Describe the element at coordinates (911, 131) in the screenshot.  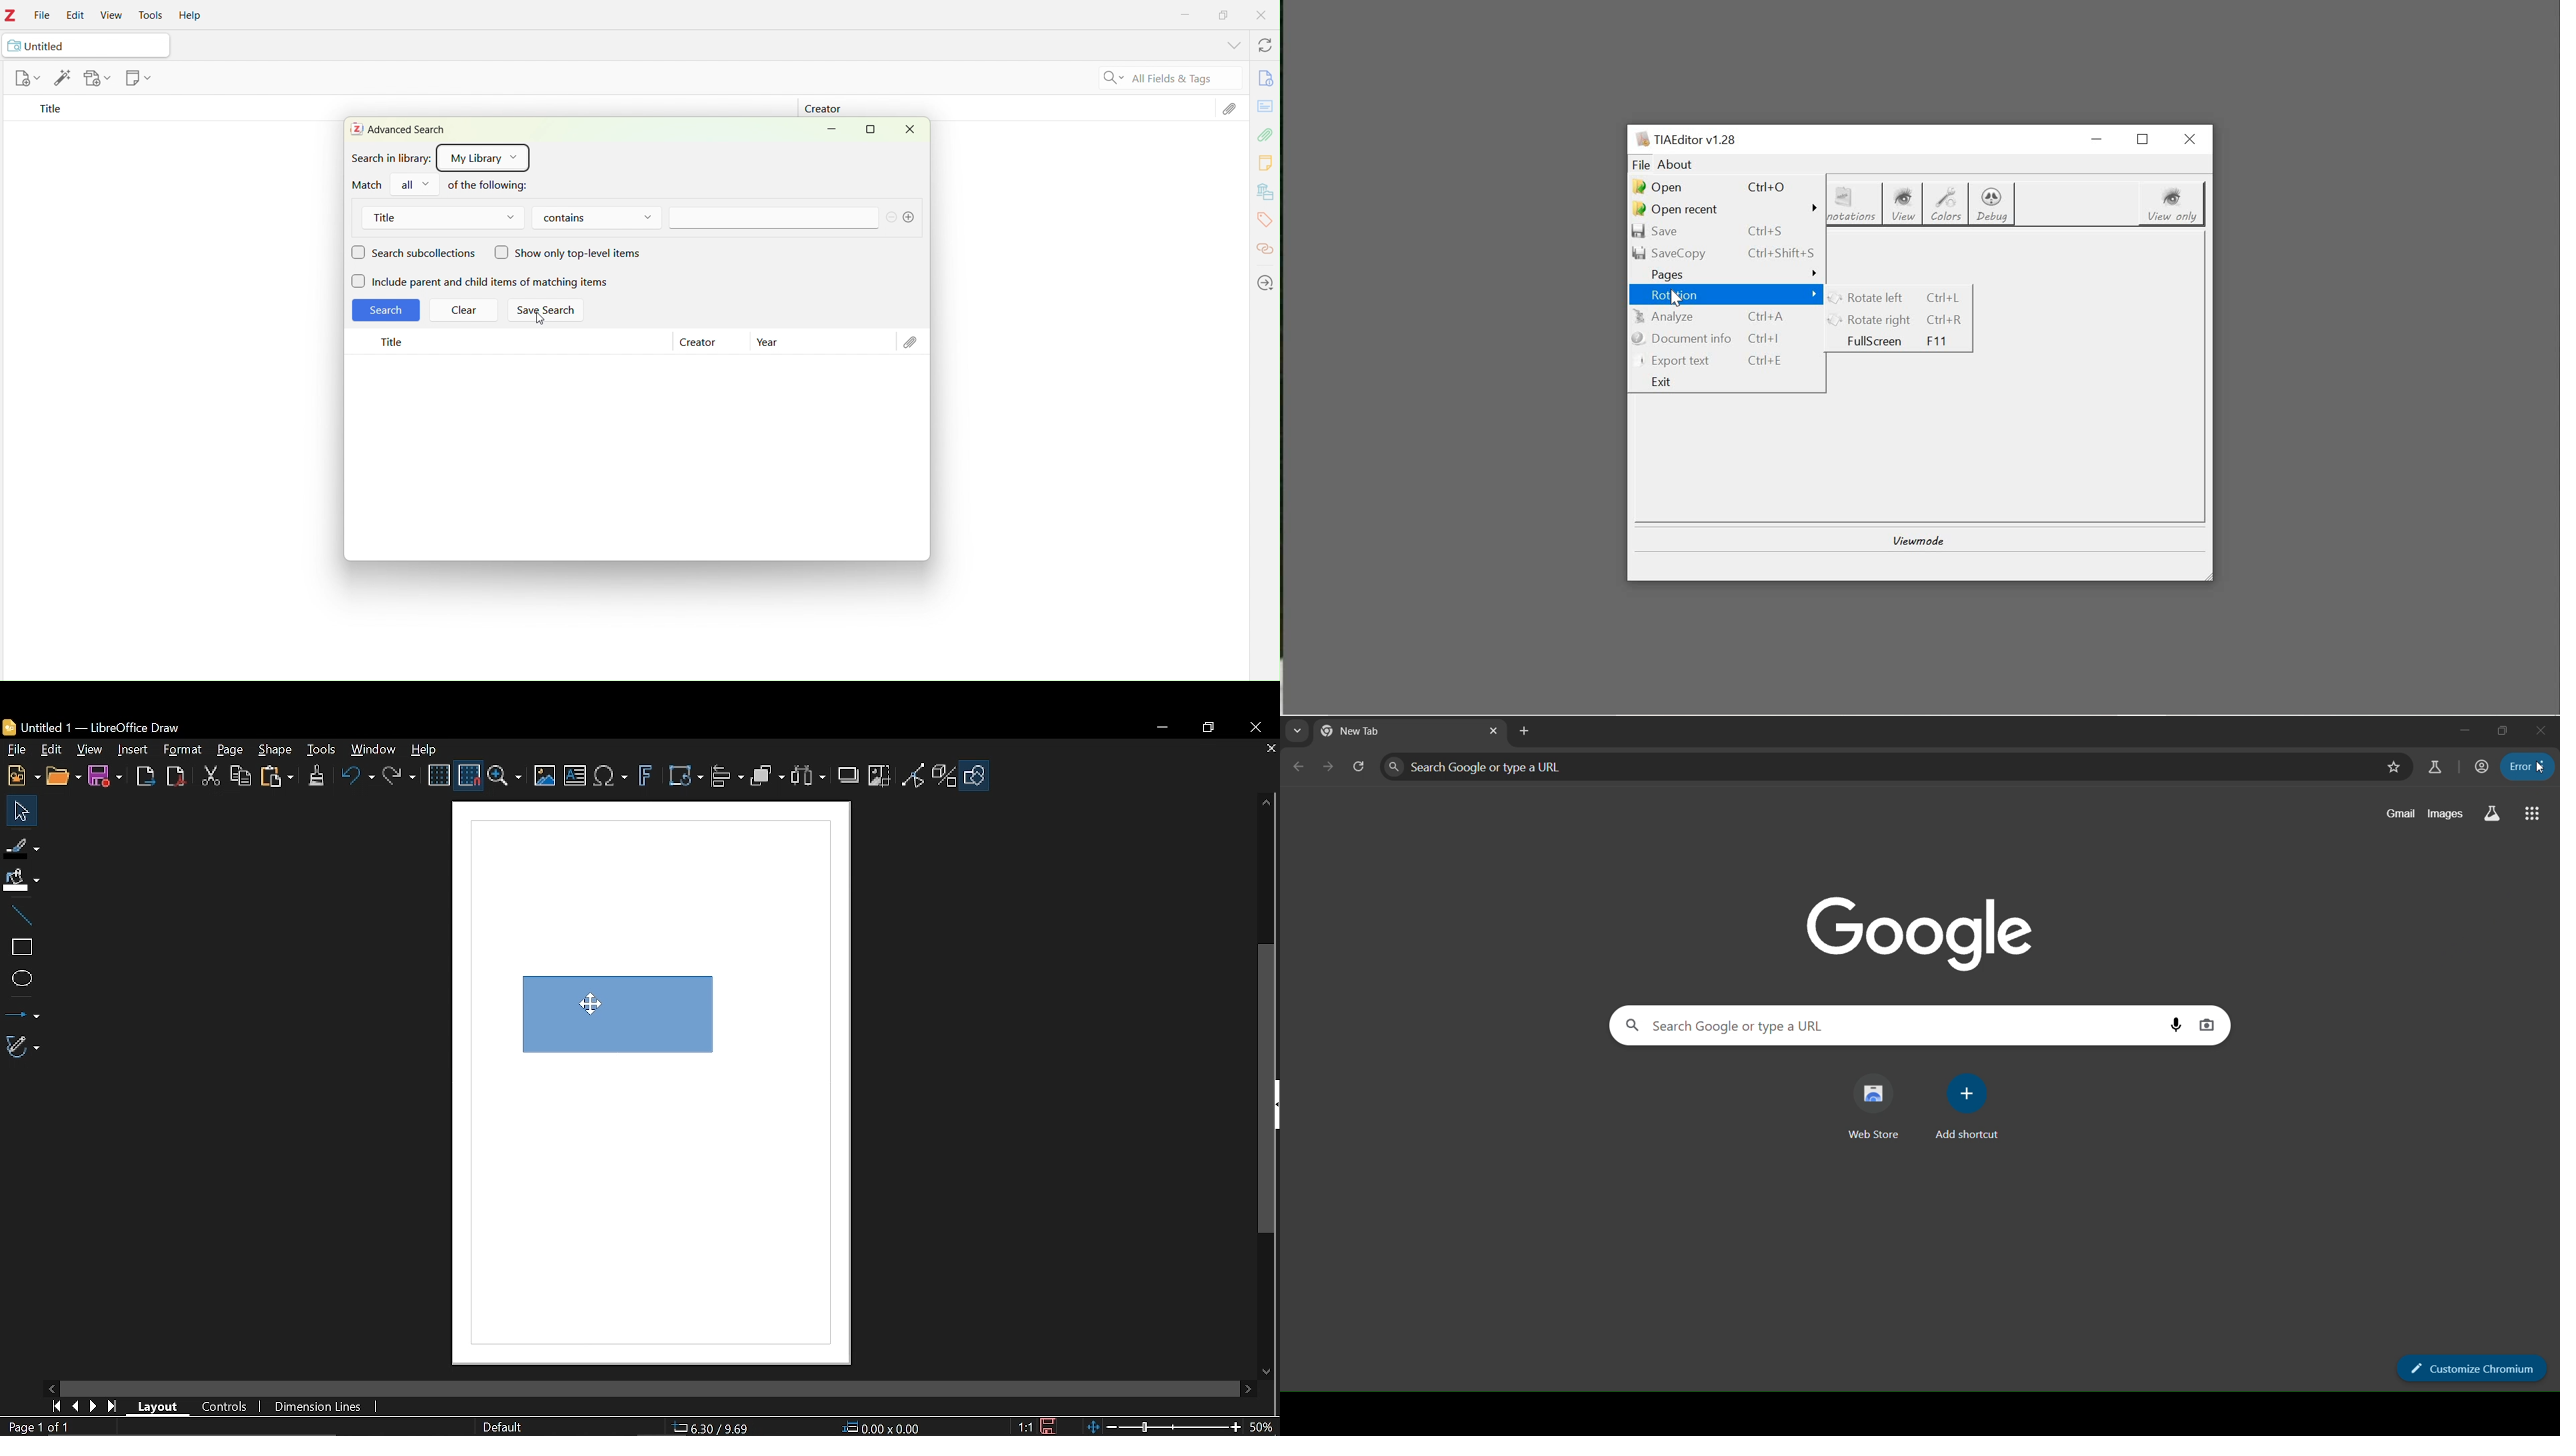
I see `Close` at that location.